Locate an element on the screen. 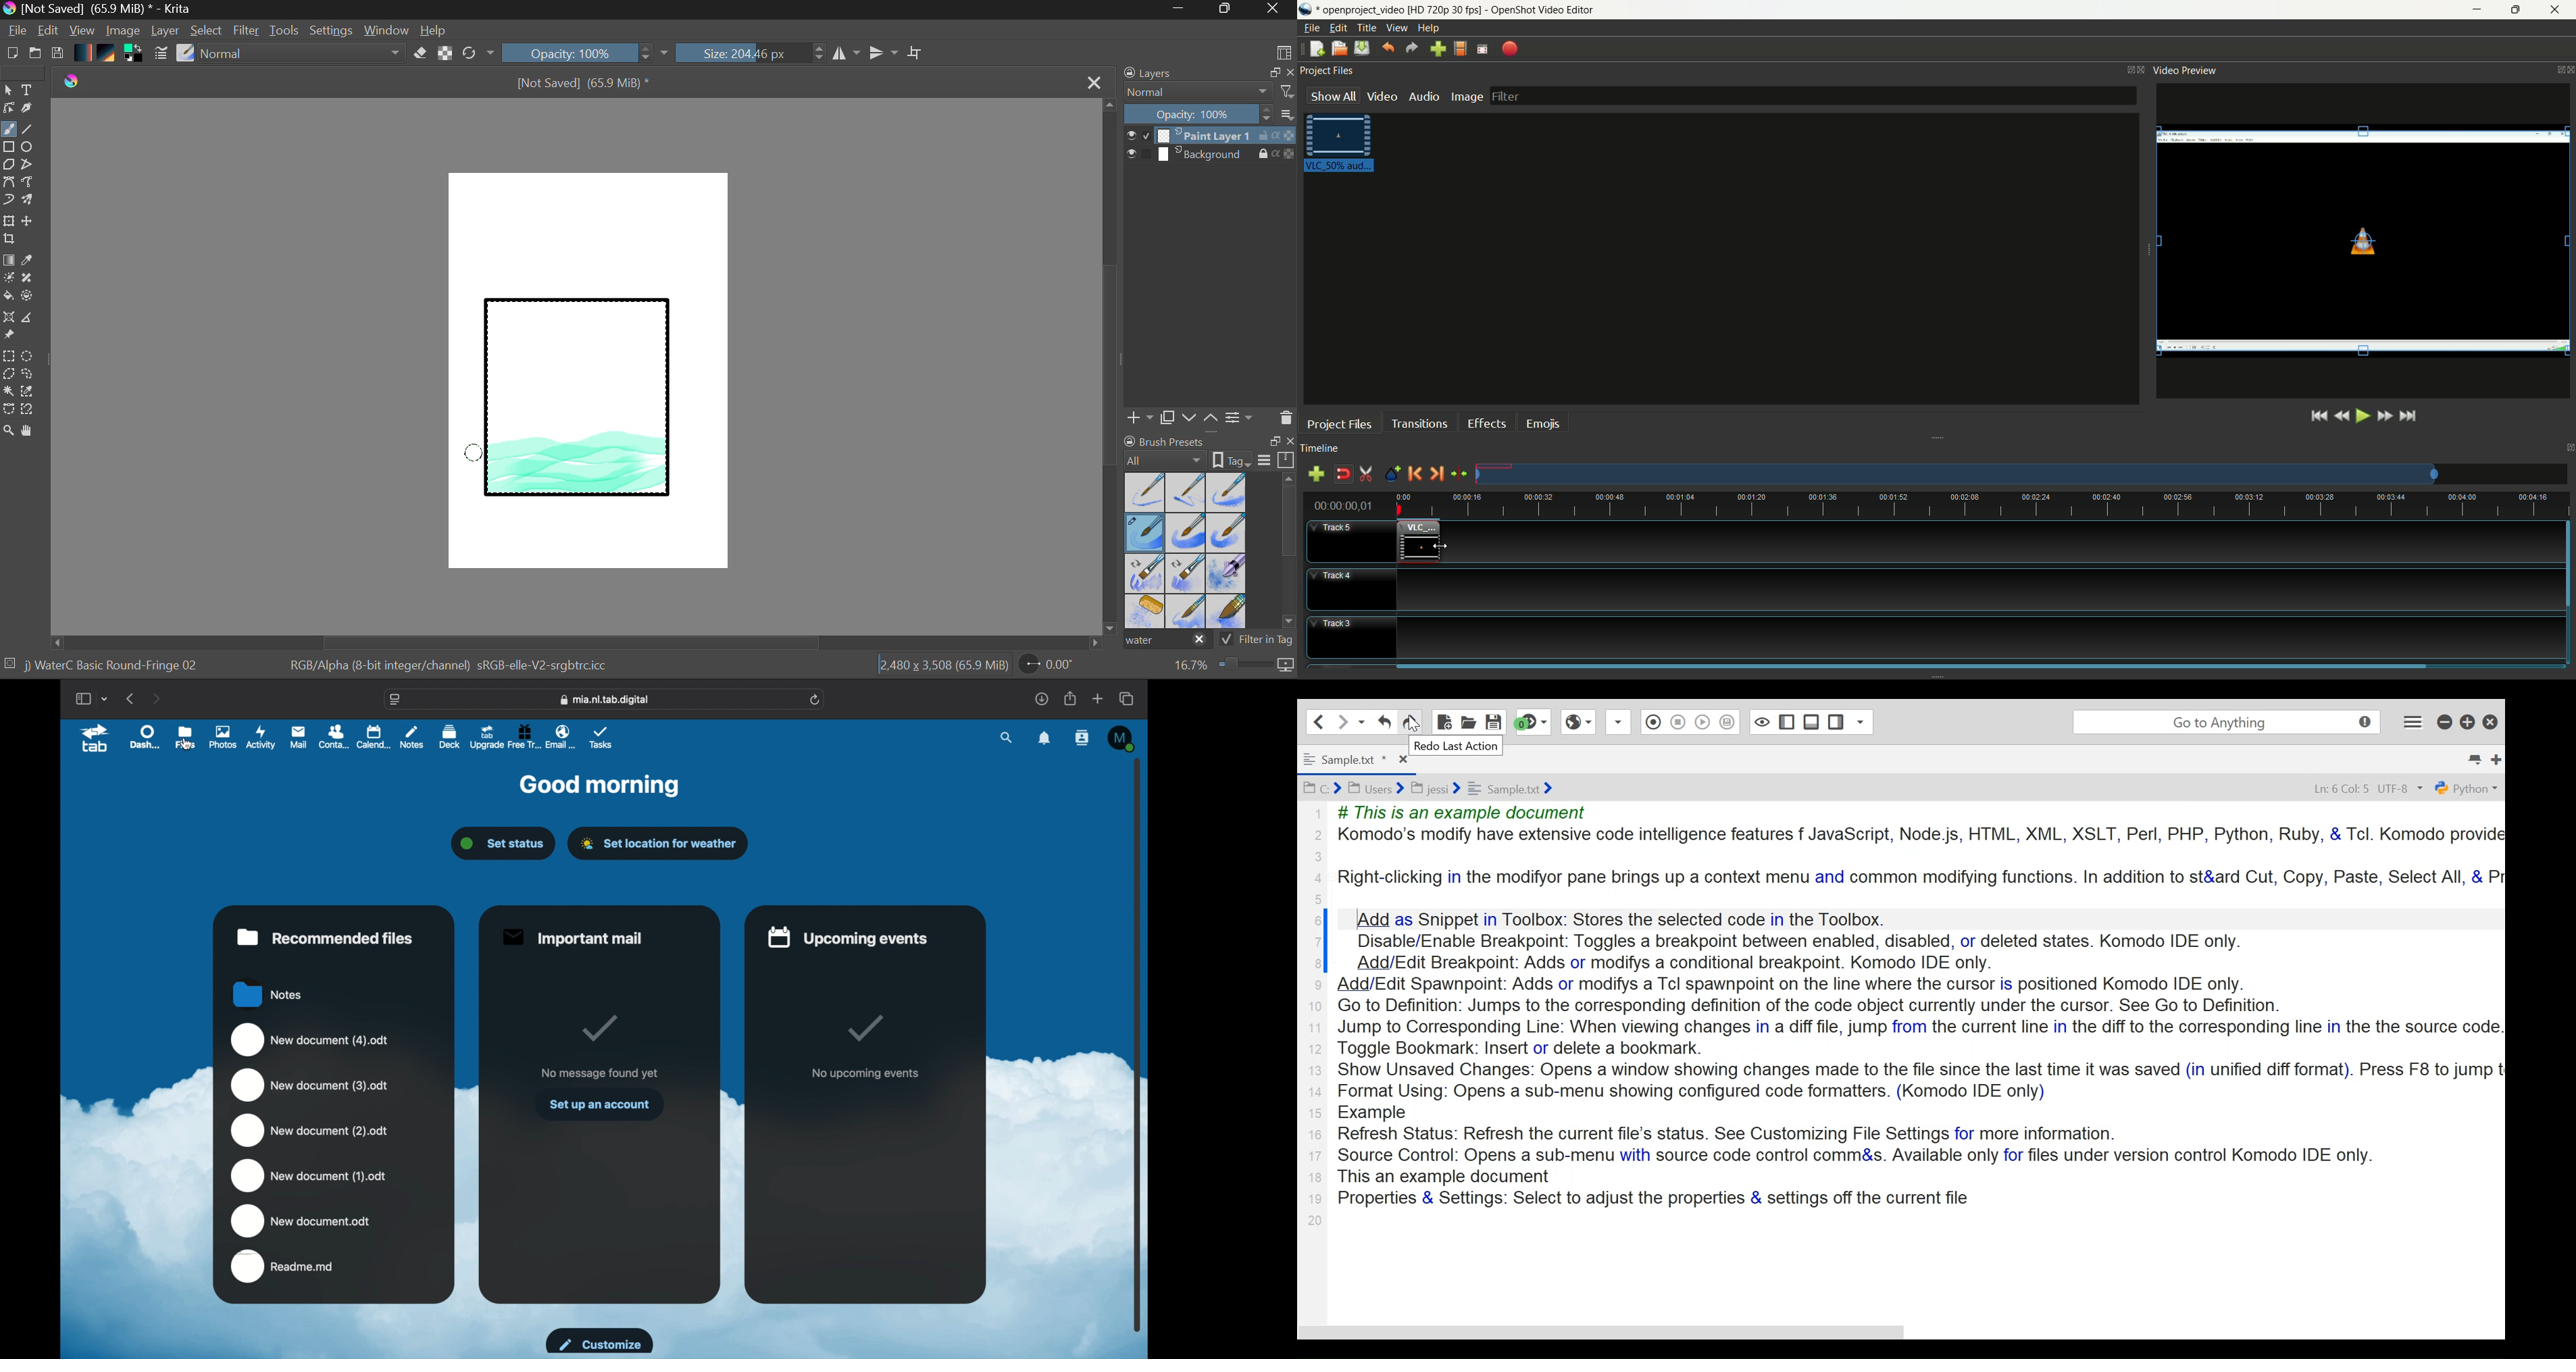 Image resolution: width=2576 pixels, height=1372 pixels. Select is located at coordinates (8, 91).